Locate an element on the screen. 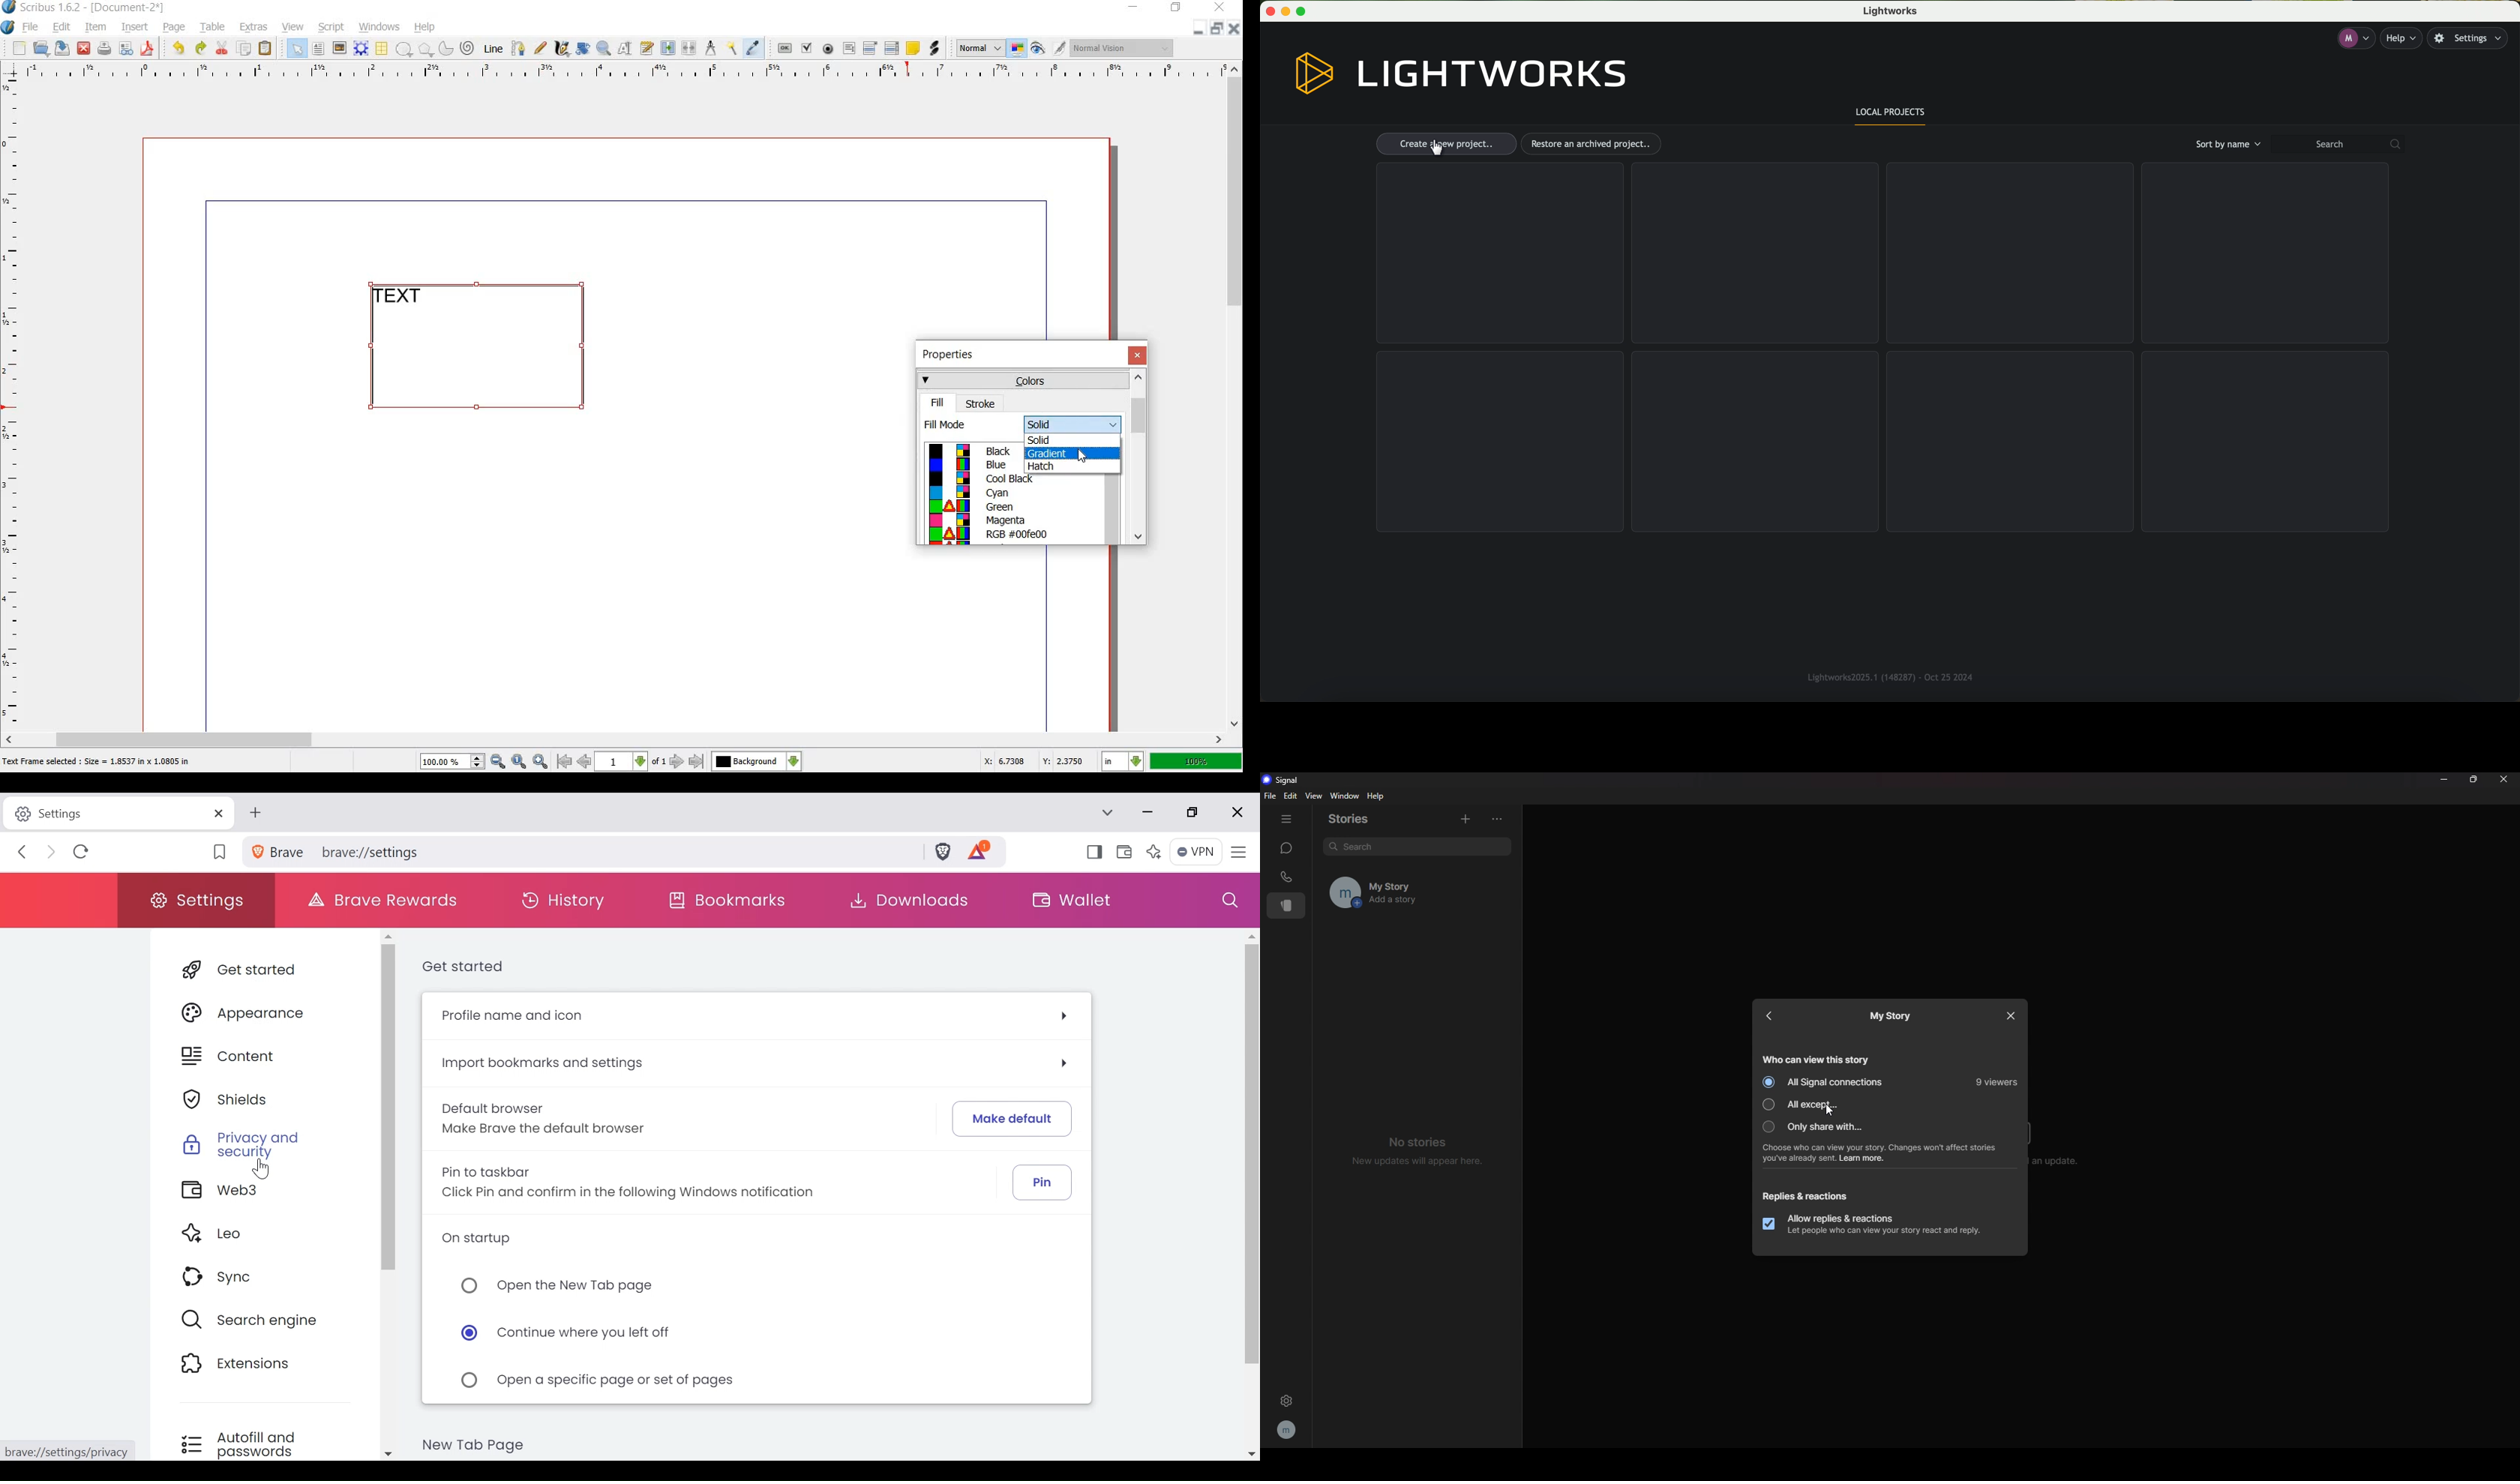 Image resolution: width=2520 pixels, height=1484 pixels. save is located at coordinates (64, 48).